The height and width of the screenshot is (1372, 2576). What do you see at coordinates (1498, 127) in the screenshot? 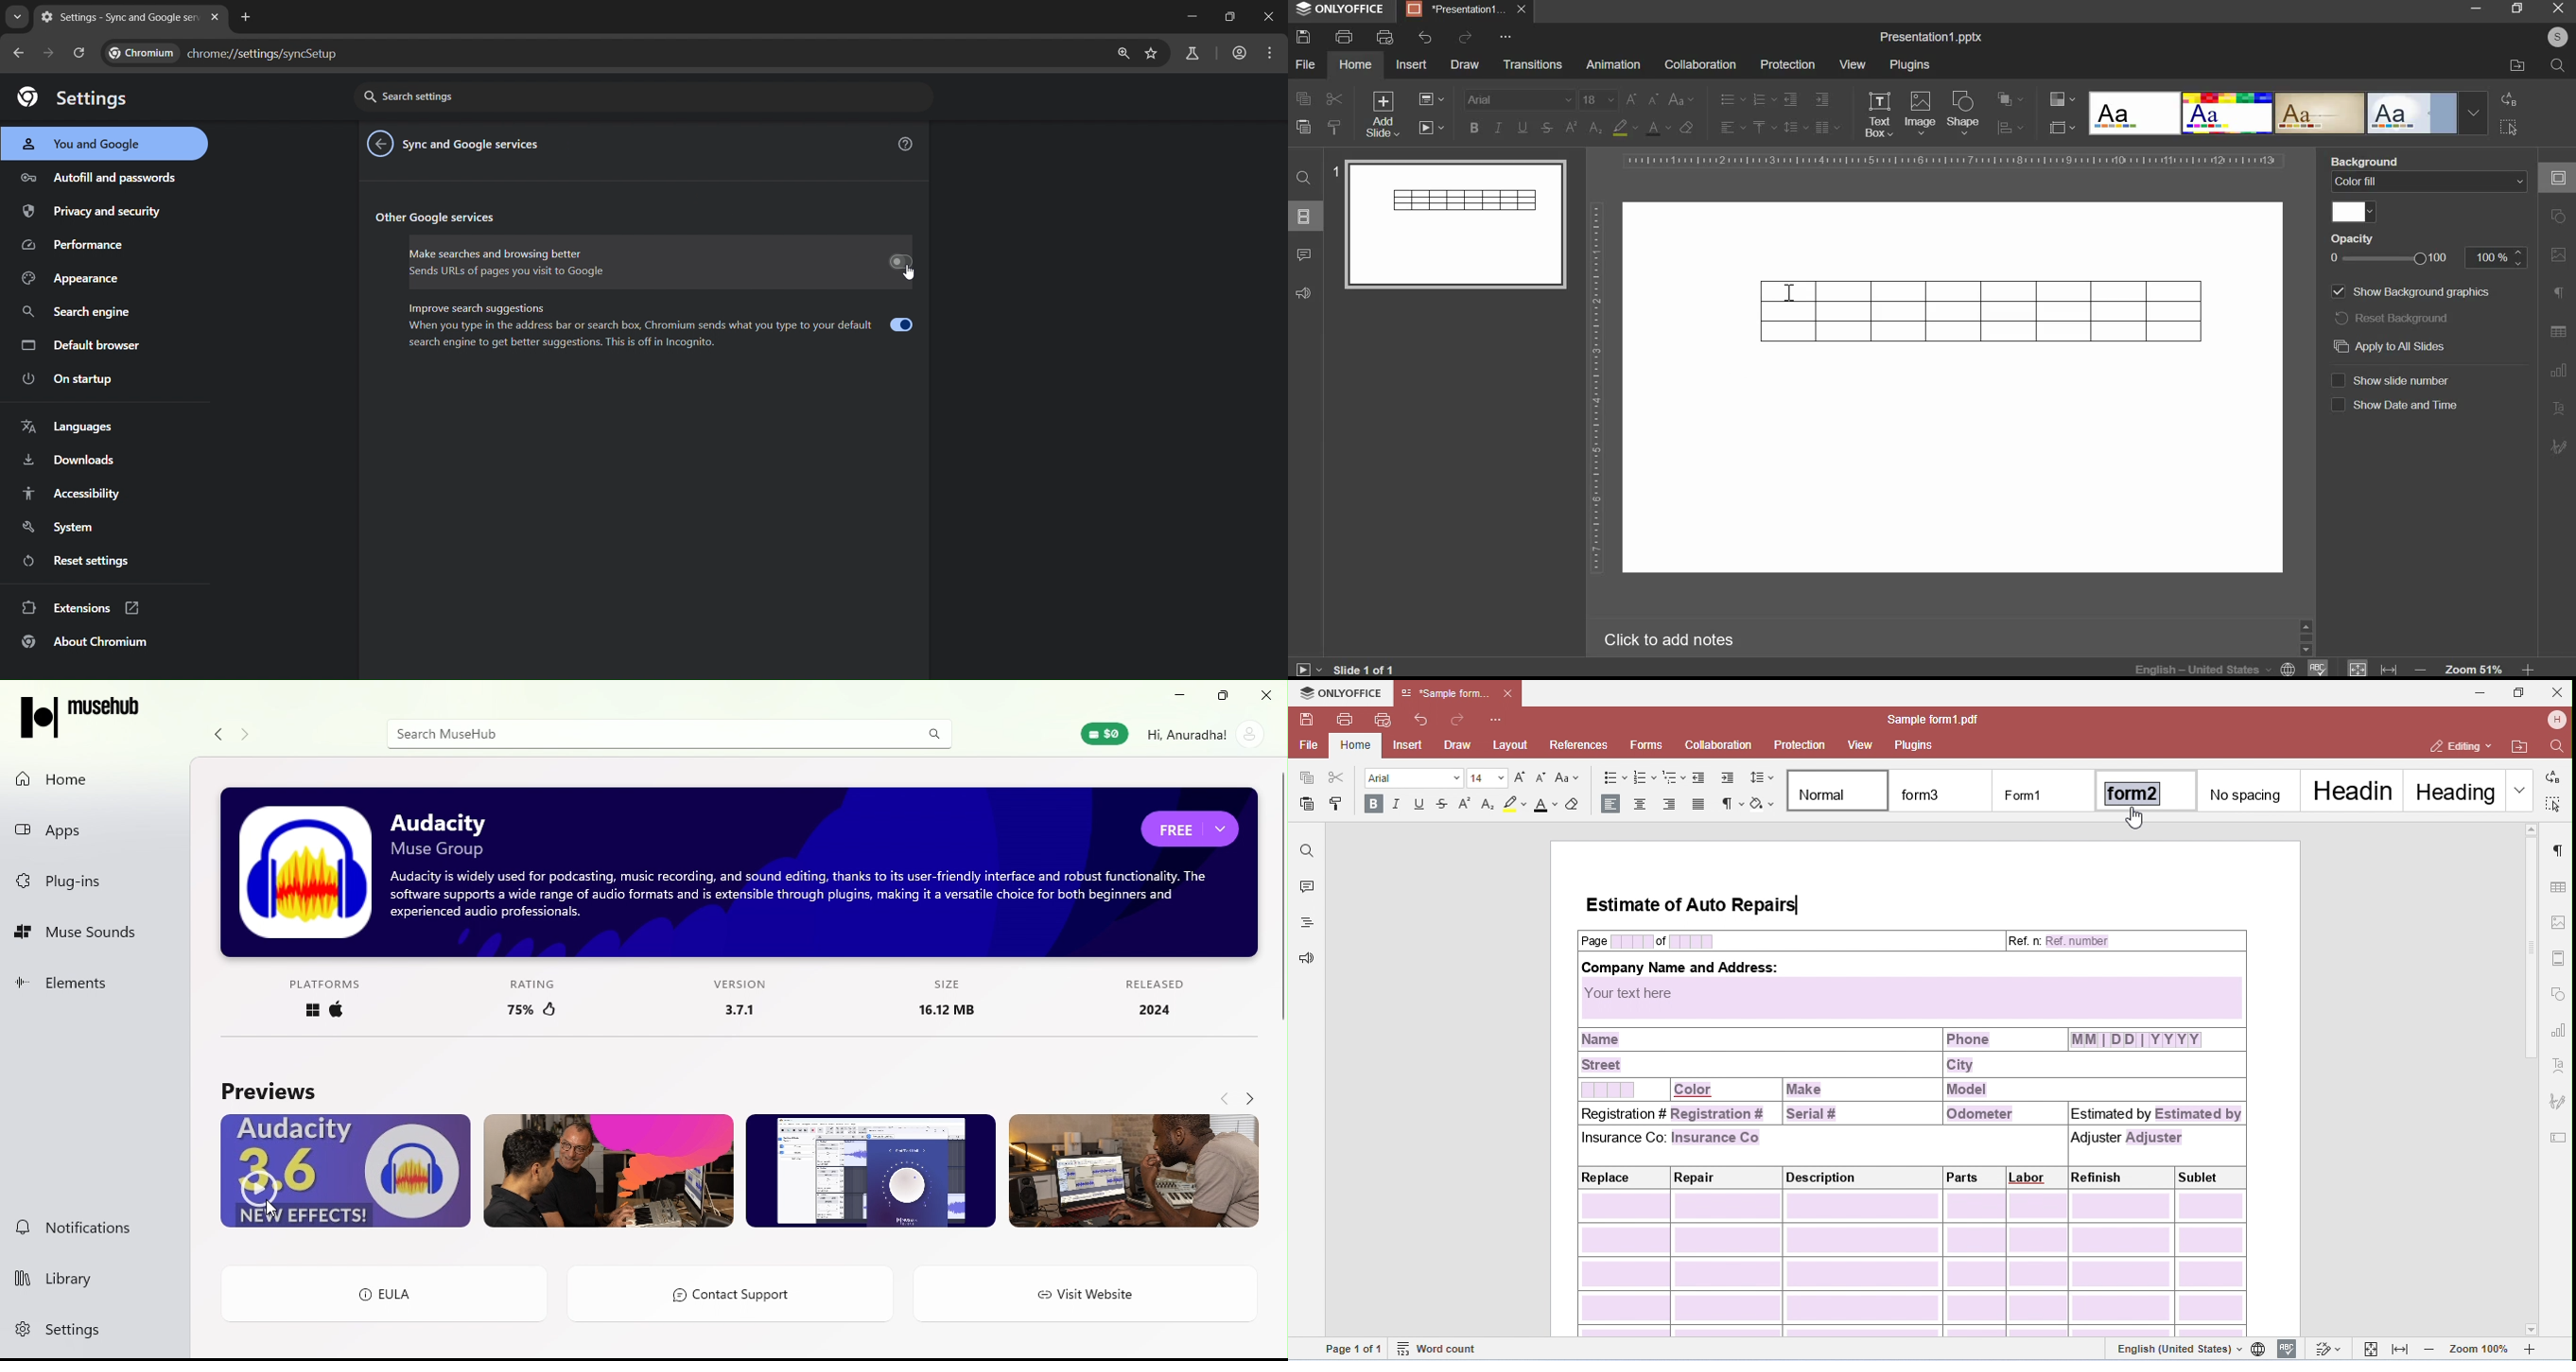
I see `italics` at bounding box center [1498, 127].